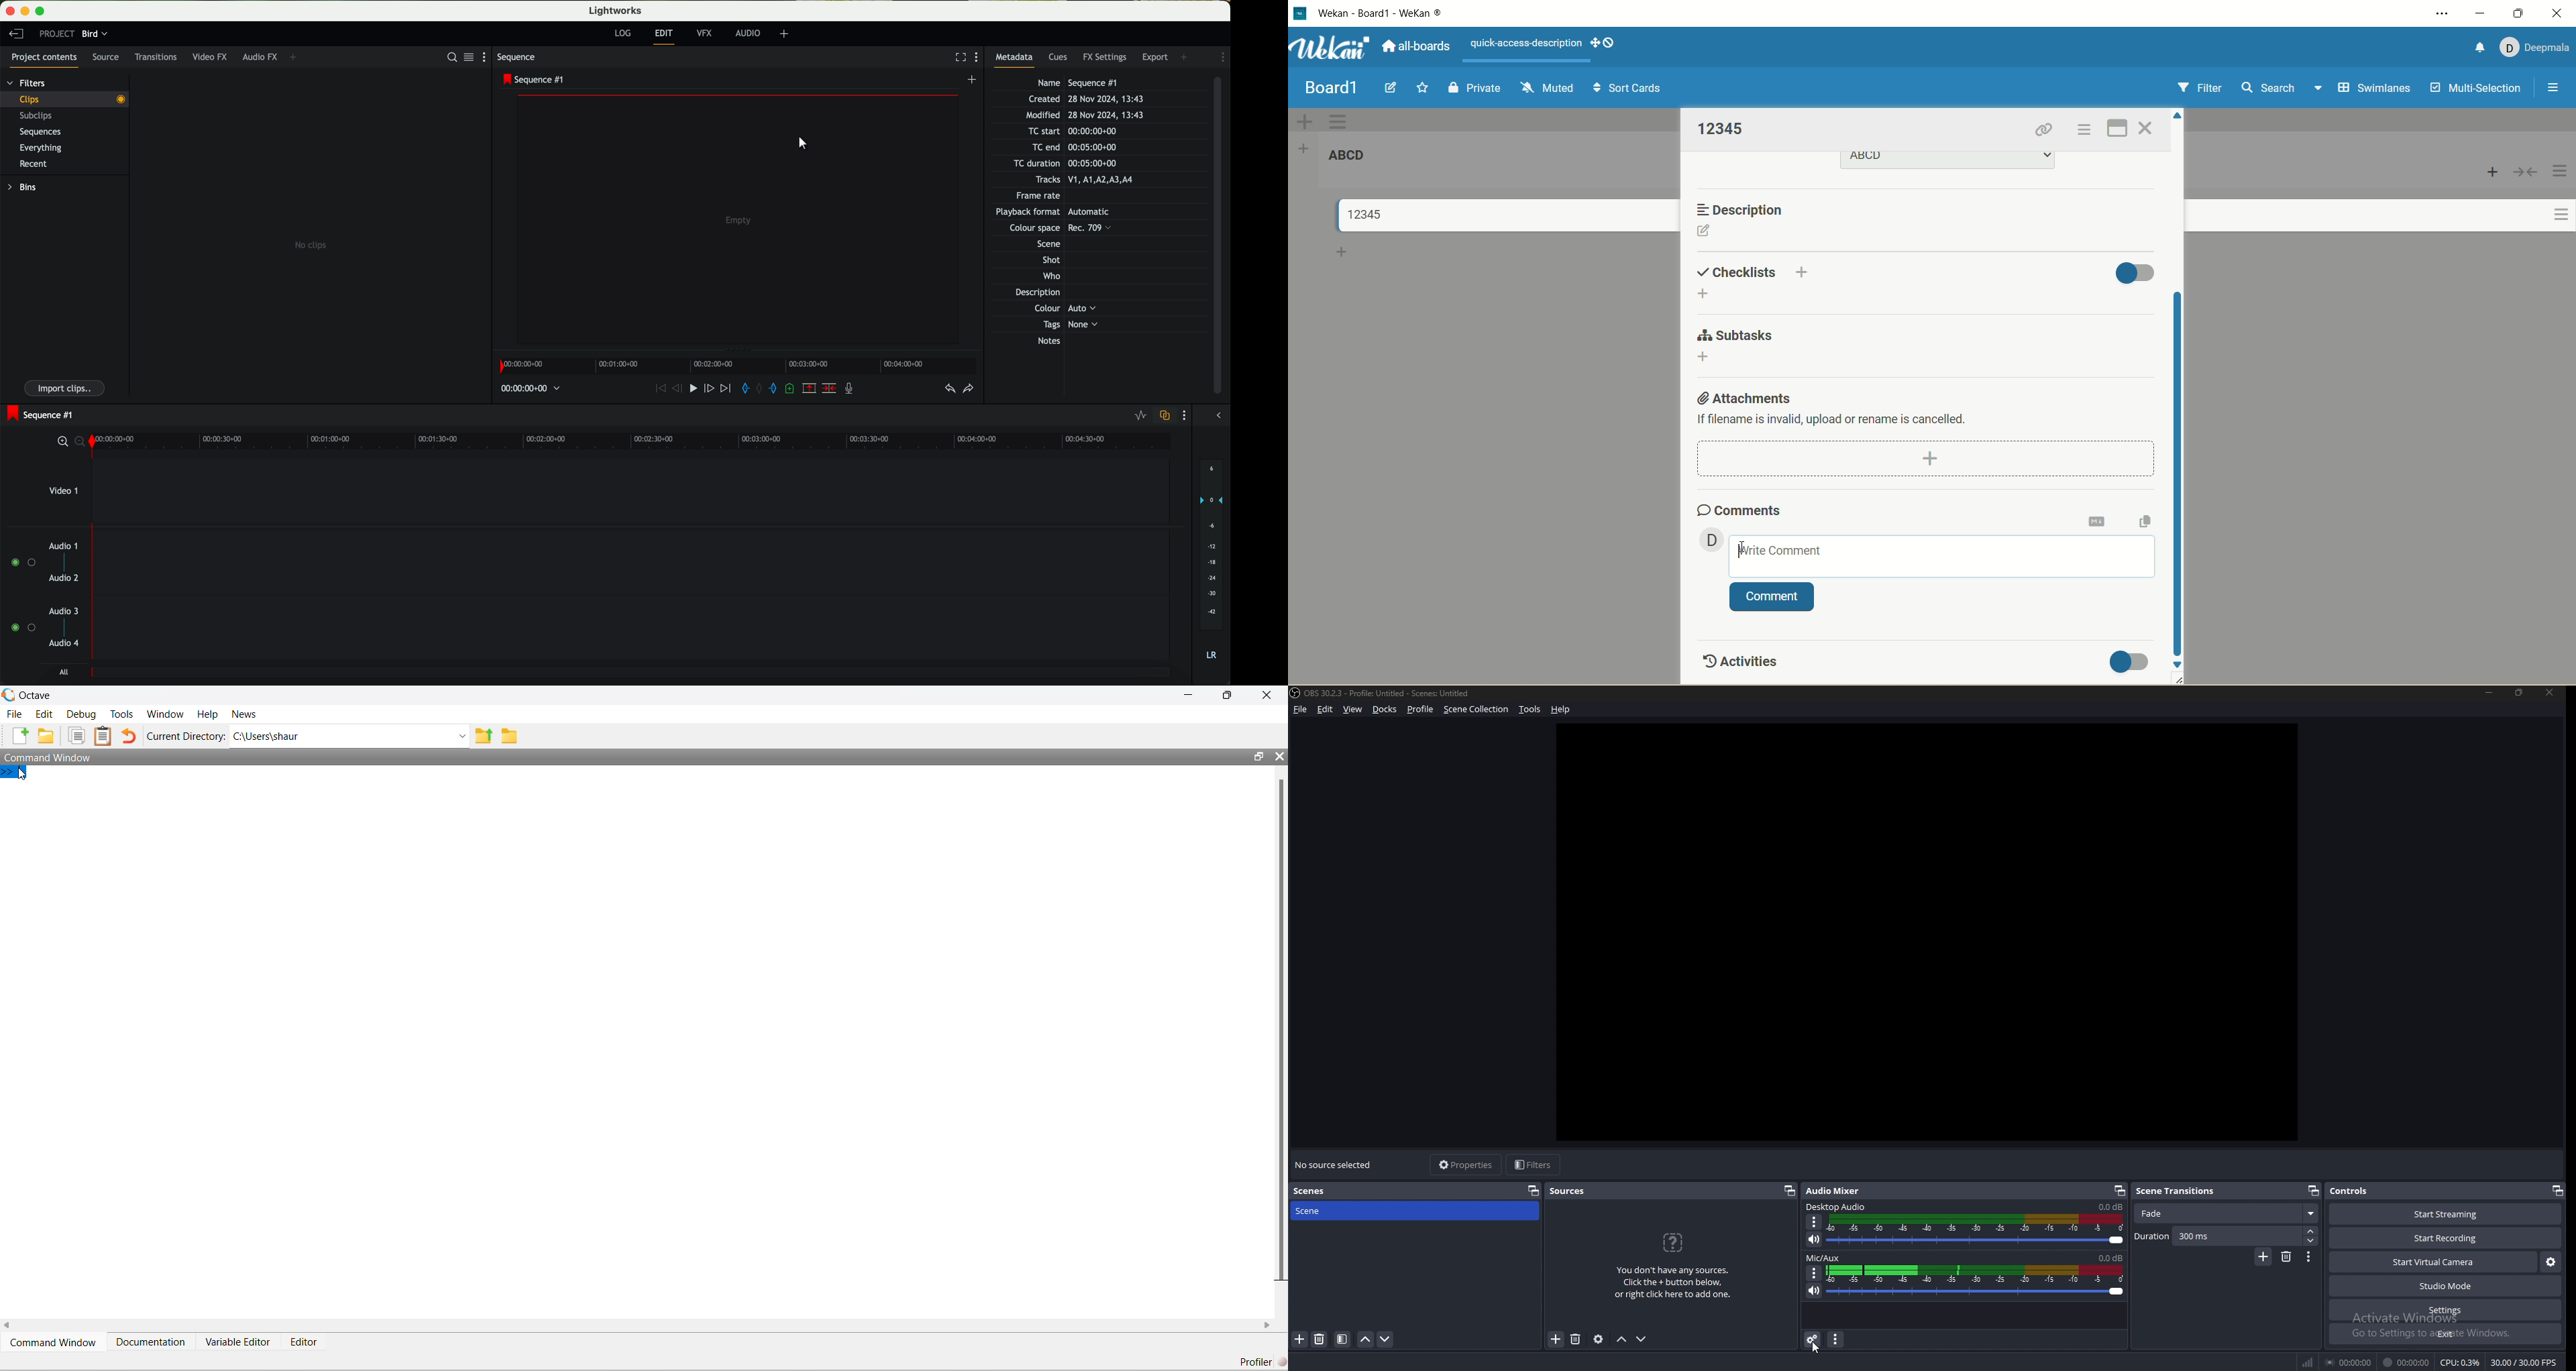  I want to click on scene transitions, so click(2183, 1190).